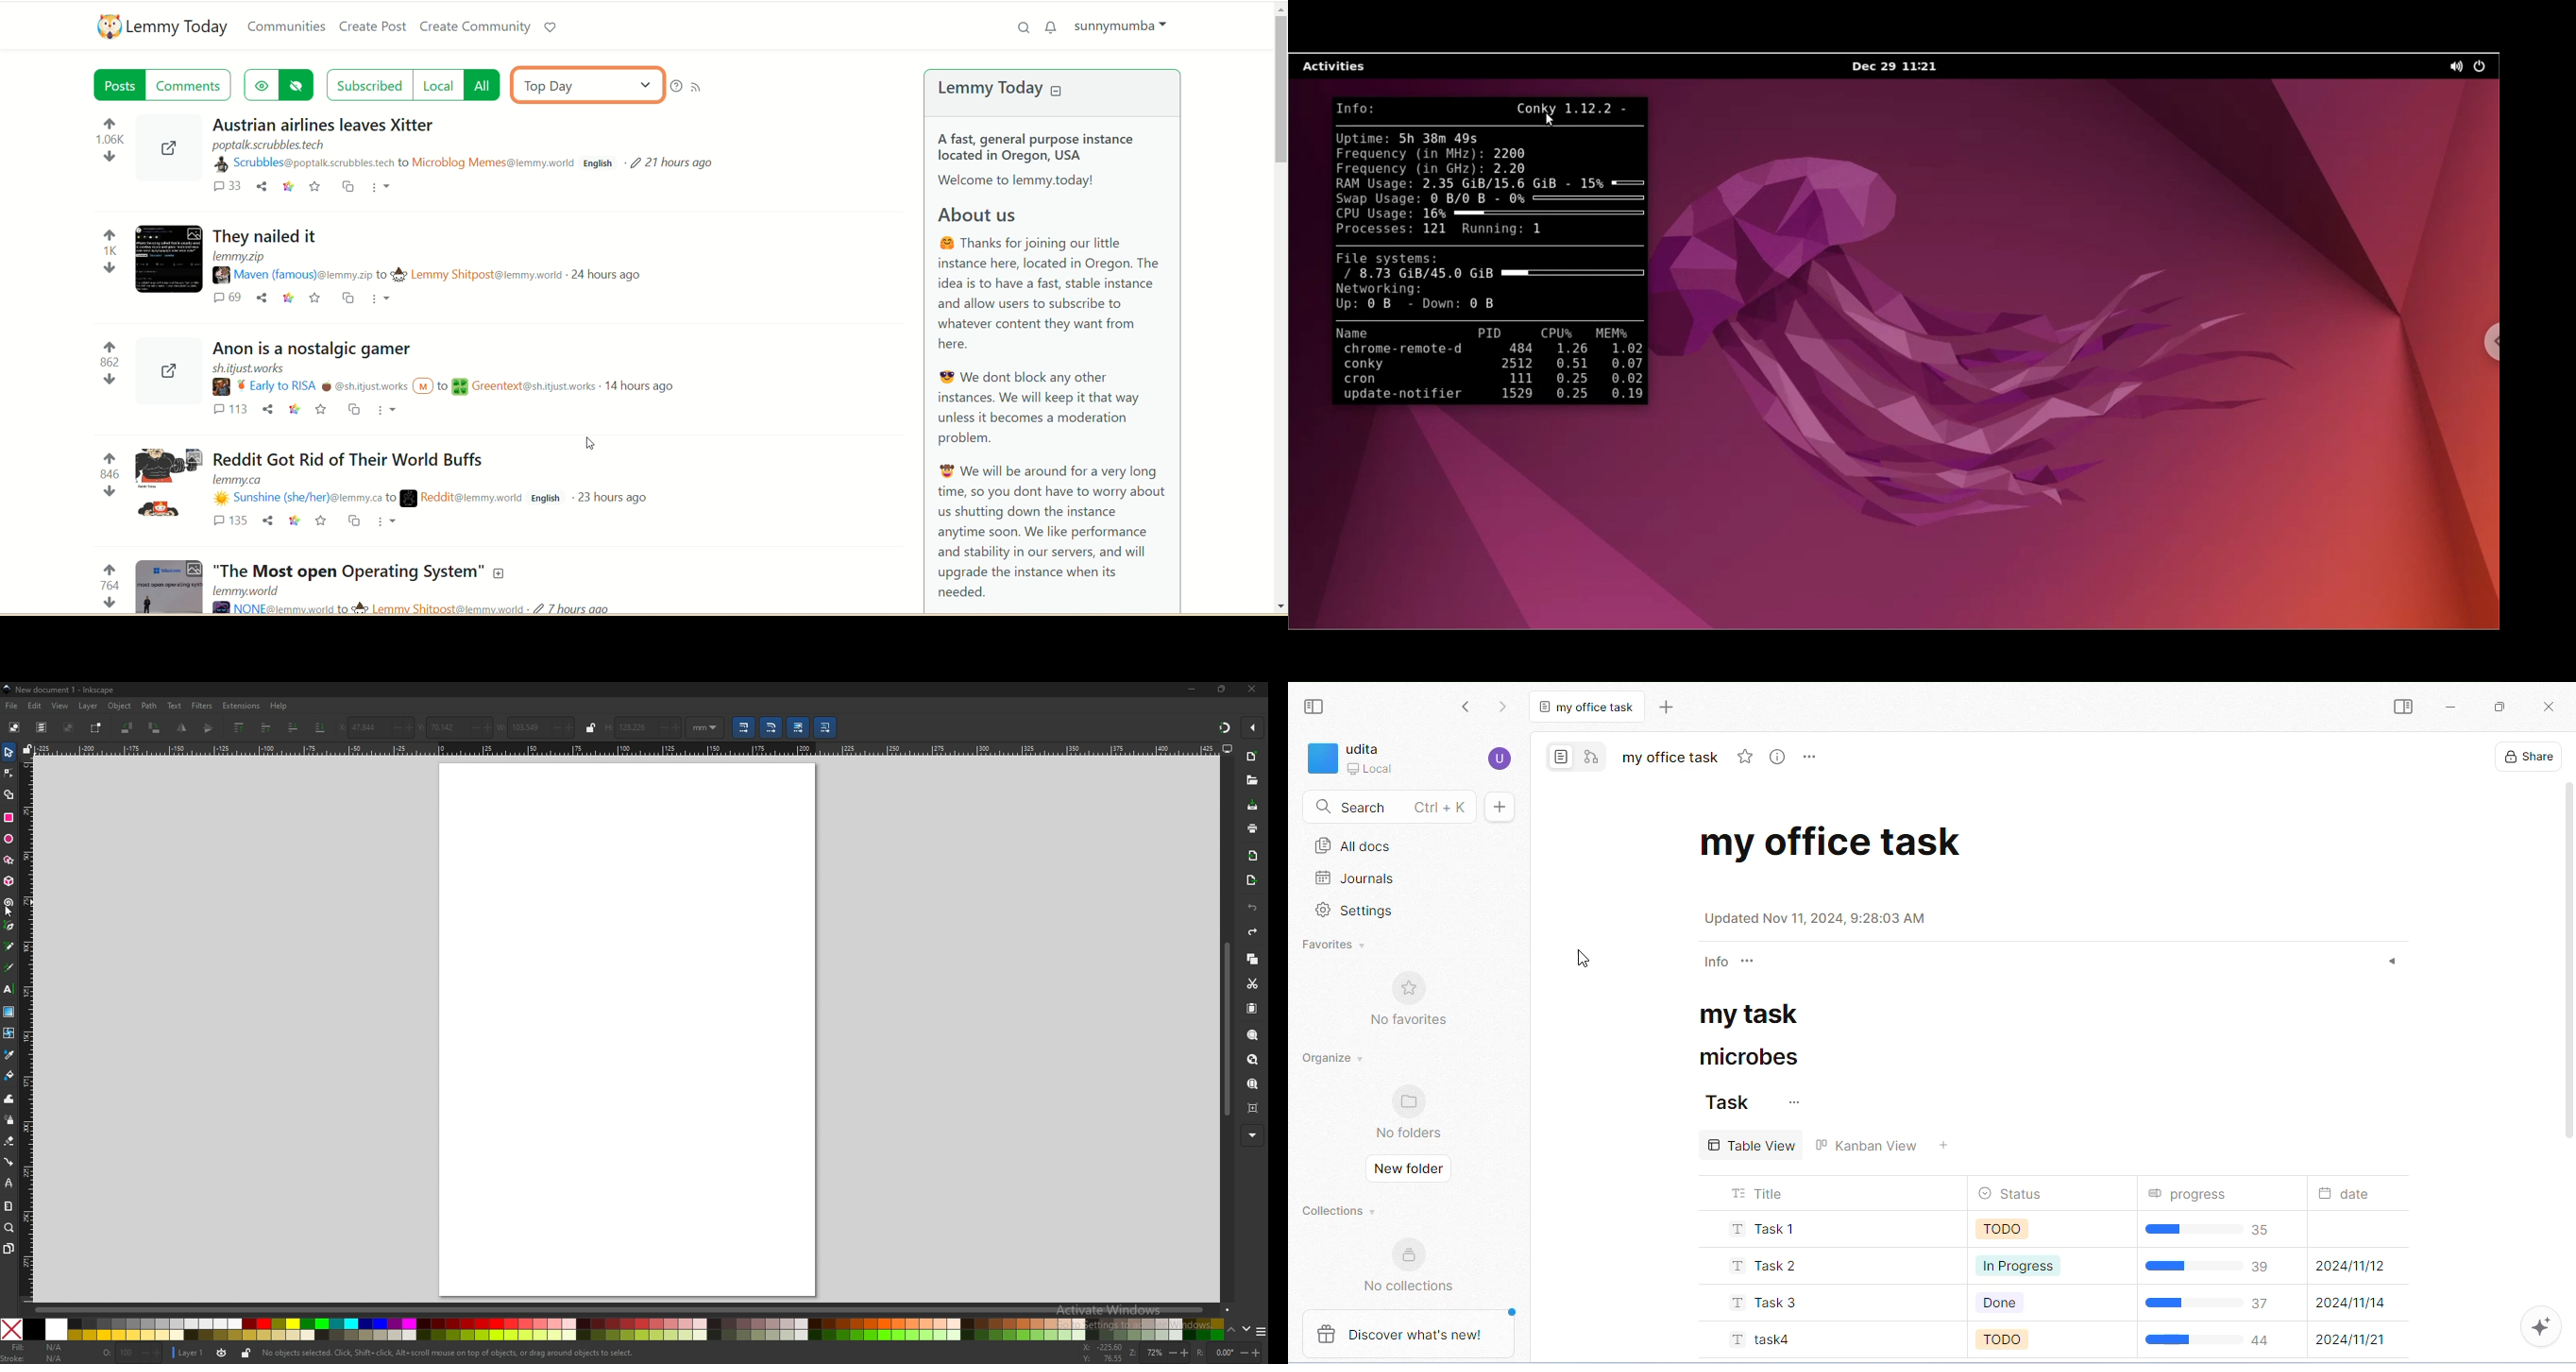 The image size is (2576, 1372). Describe the element at coordinates (2359, 1194) in the screenshot. I see `date` at that location.